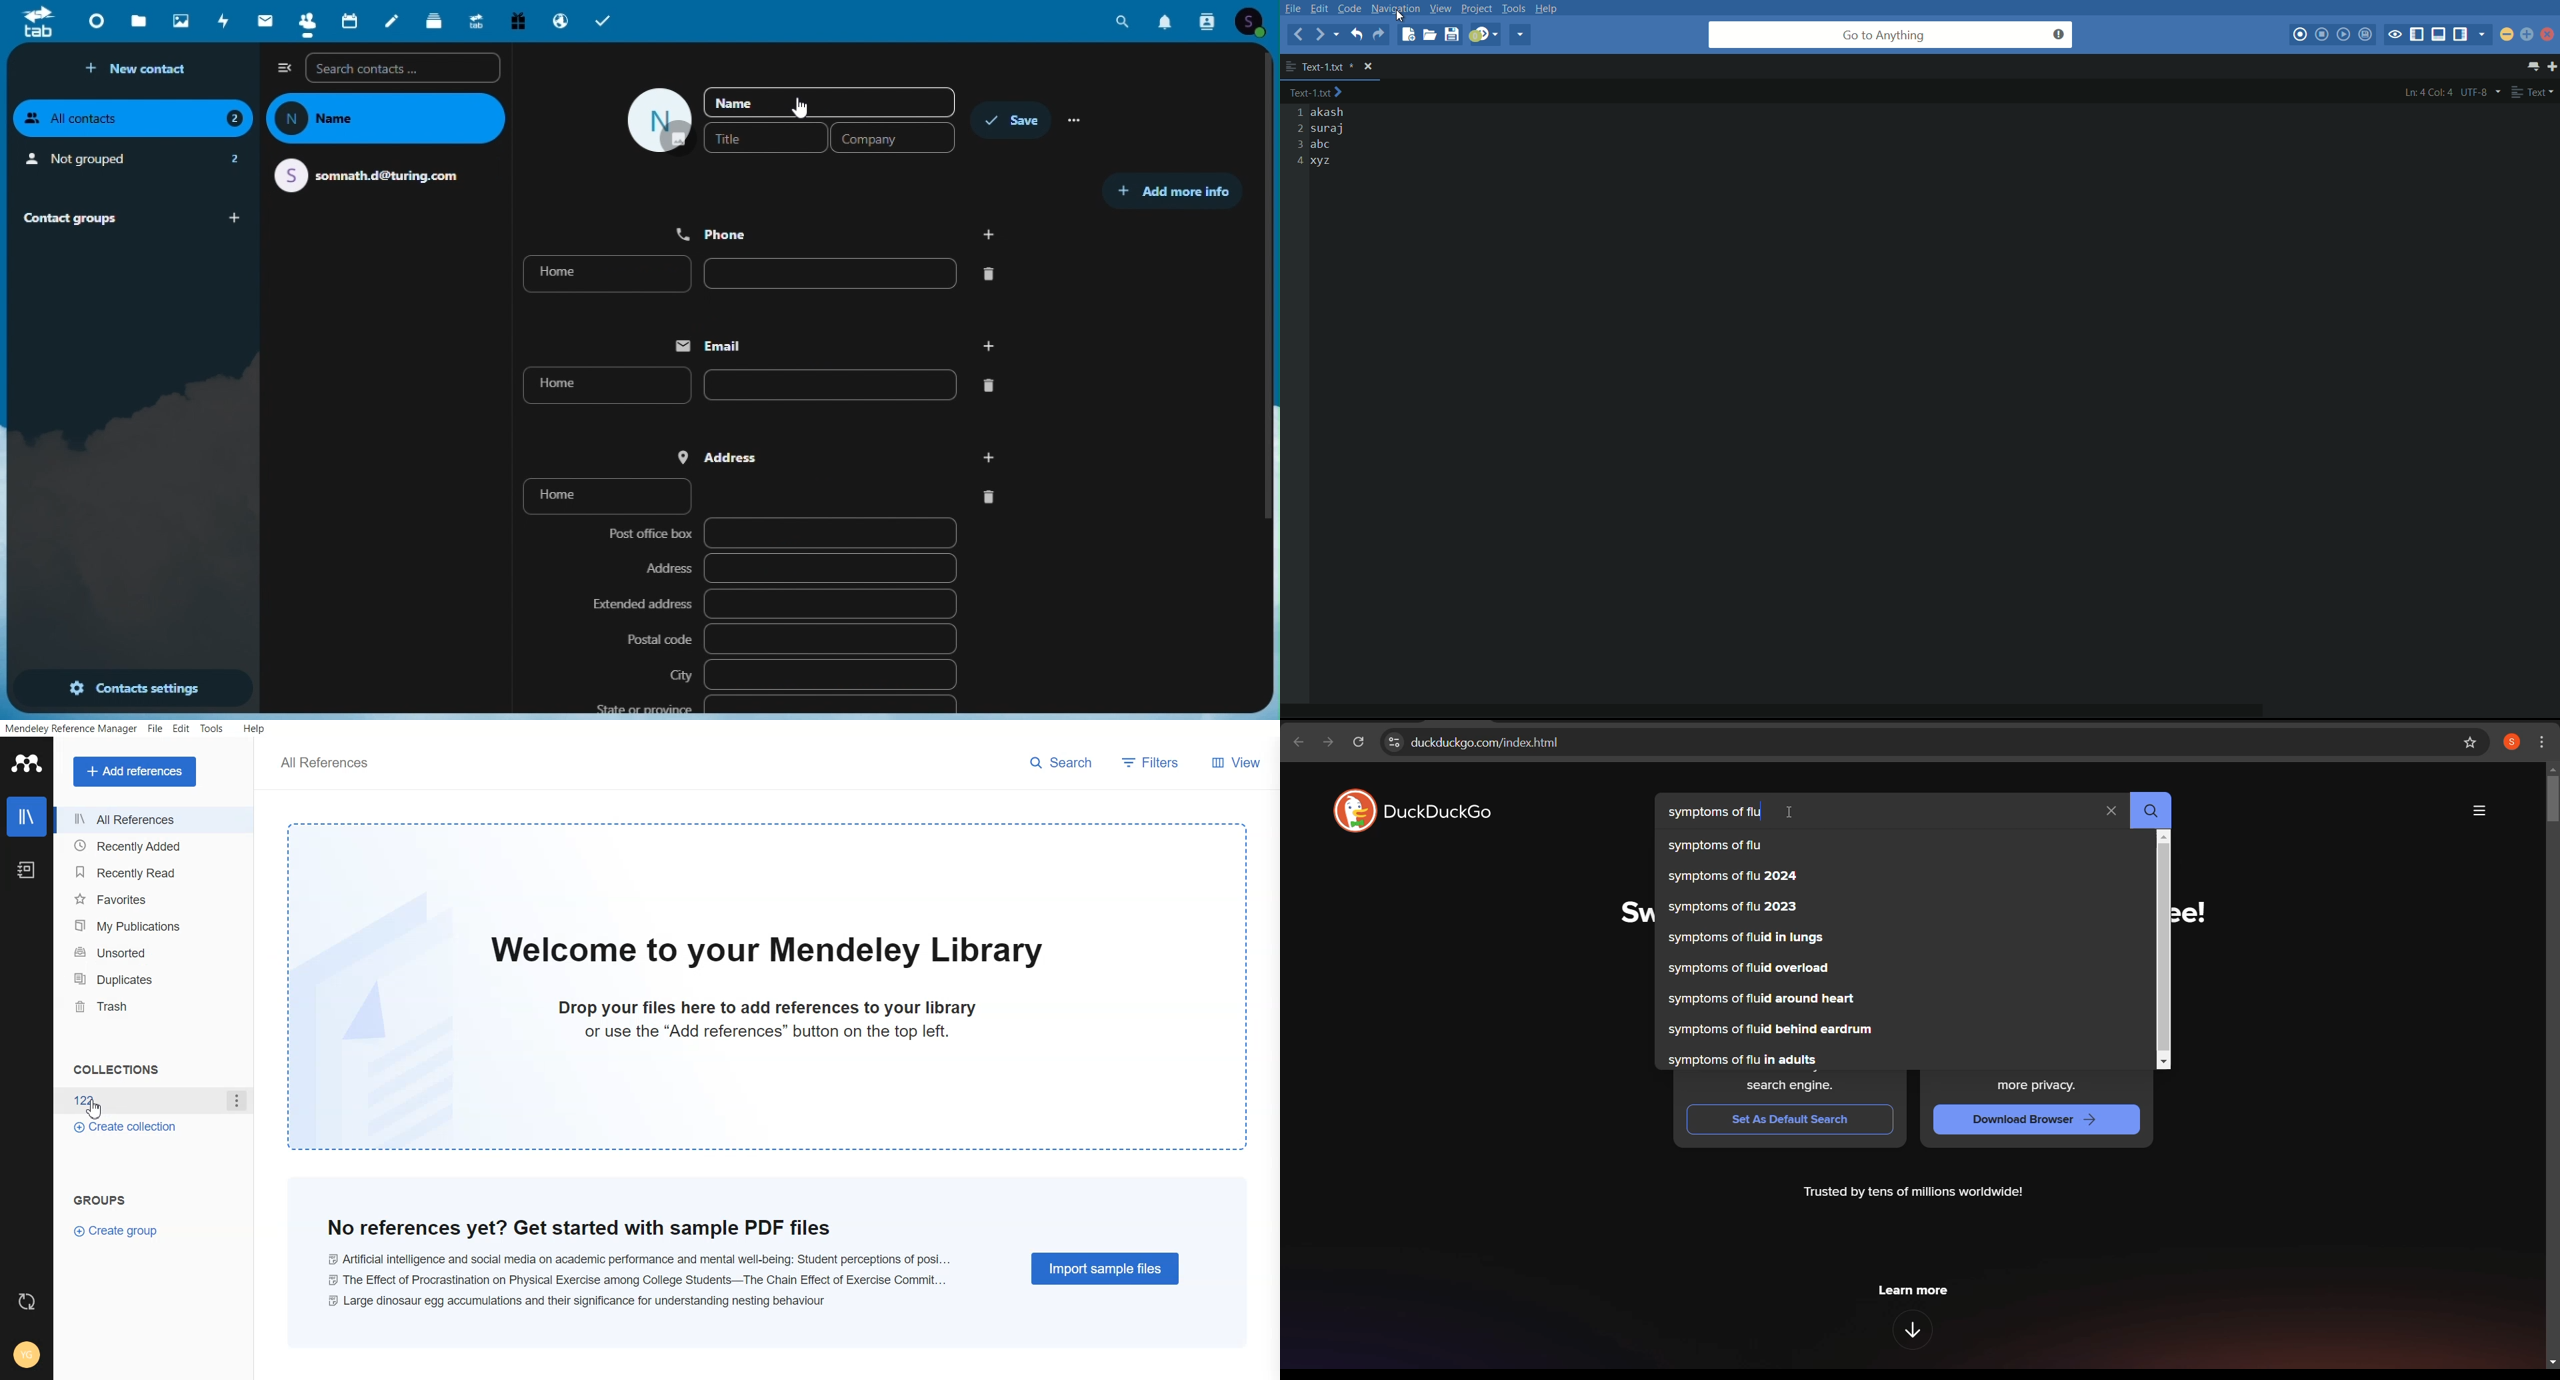 Image resolution: width=2576 pixels, height=1400 pixels. I want to click on Collapse side bar, so click(283, 67).